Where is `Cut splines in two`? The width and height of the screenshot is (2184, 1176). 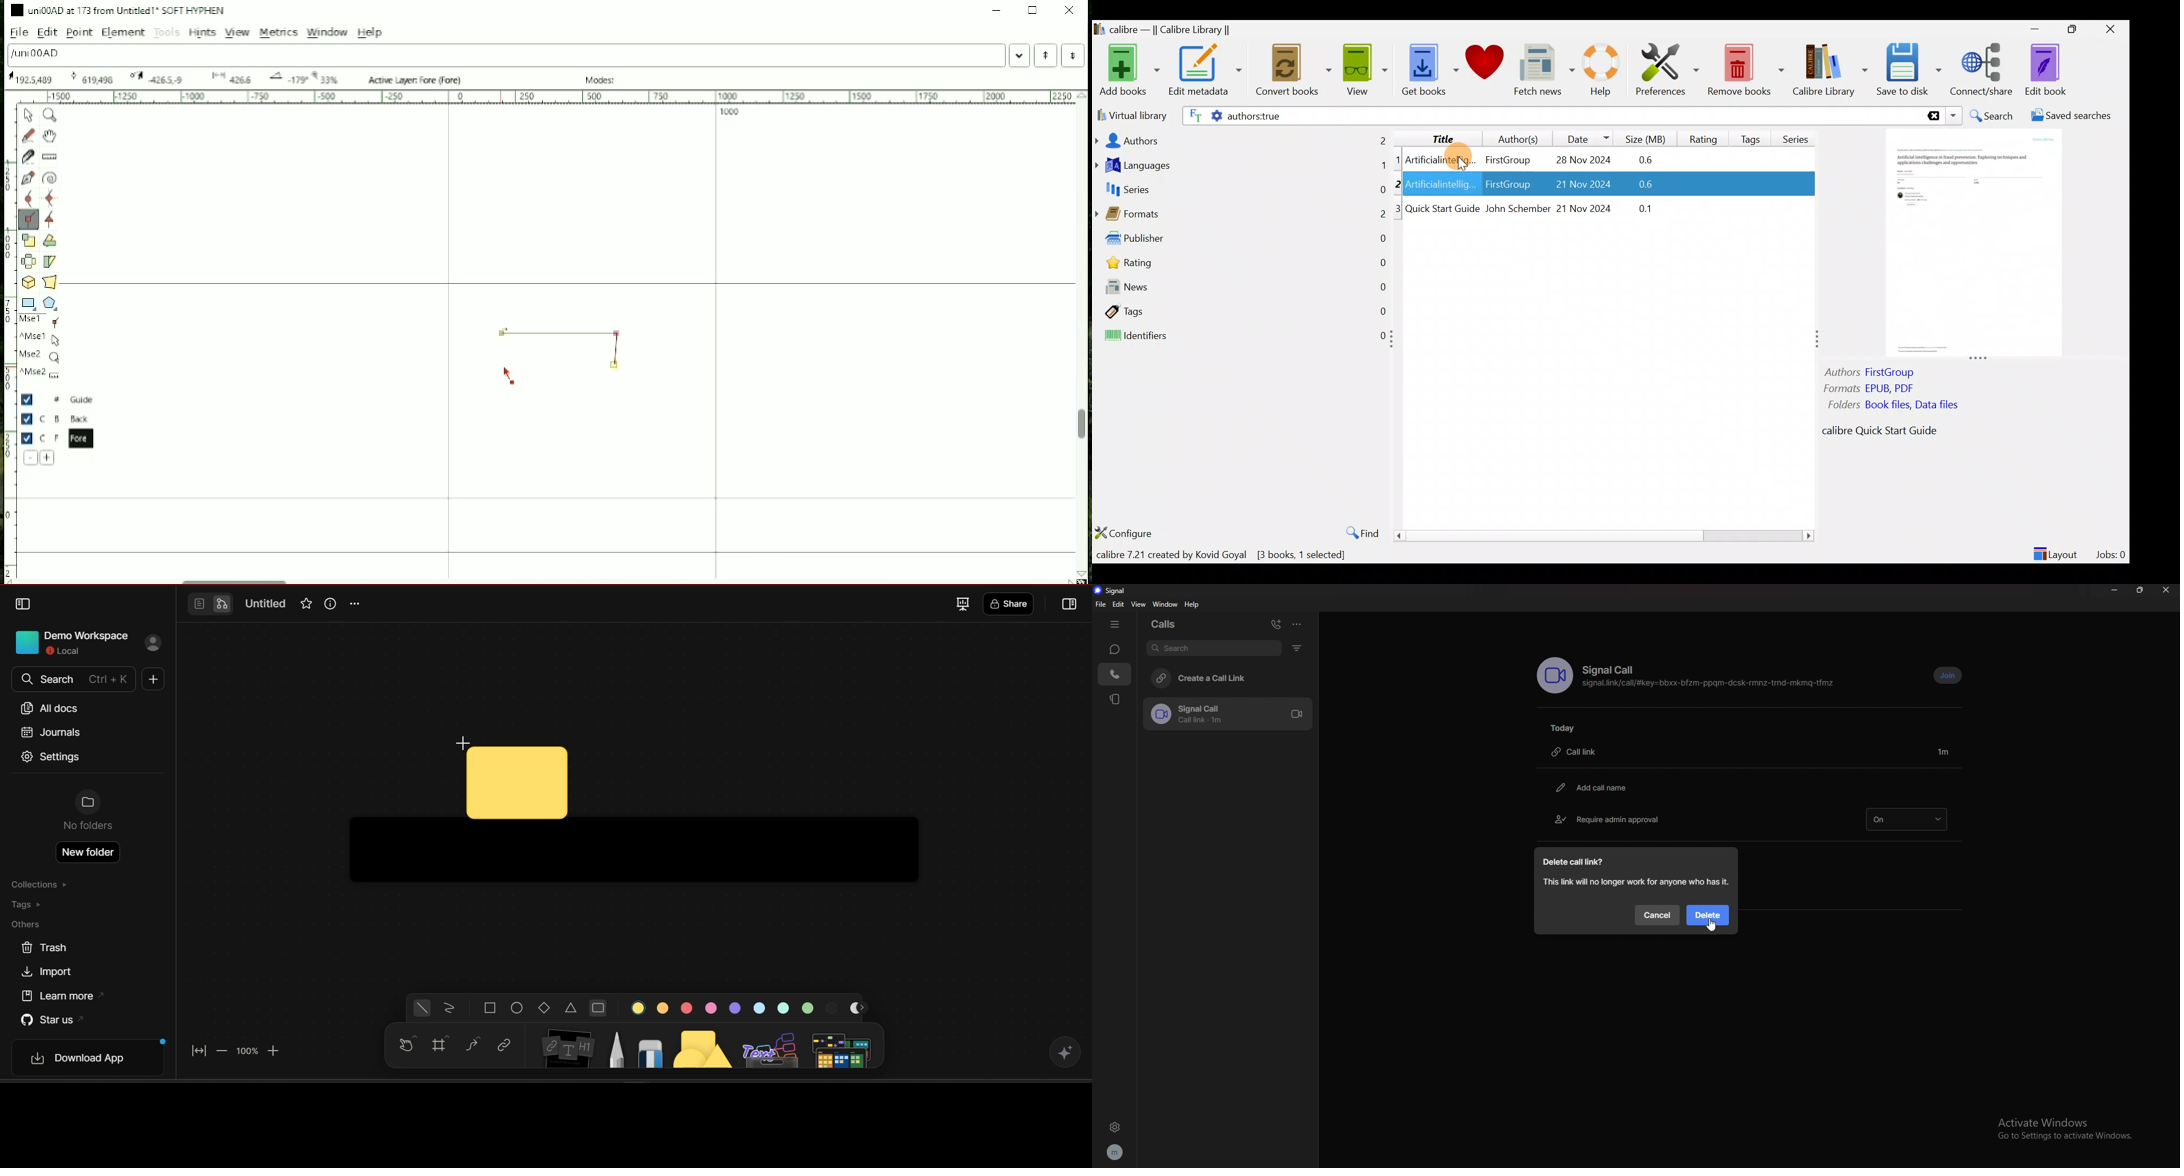
Cut splines in two is located at coordinates (28, 157).